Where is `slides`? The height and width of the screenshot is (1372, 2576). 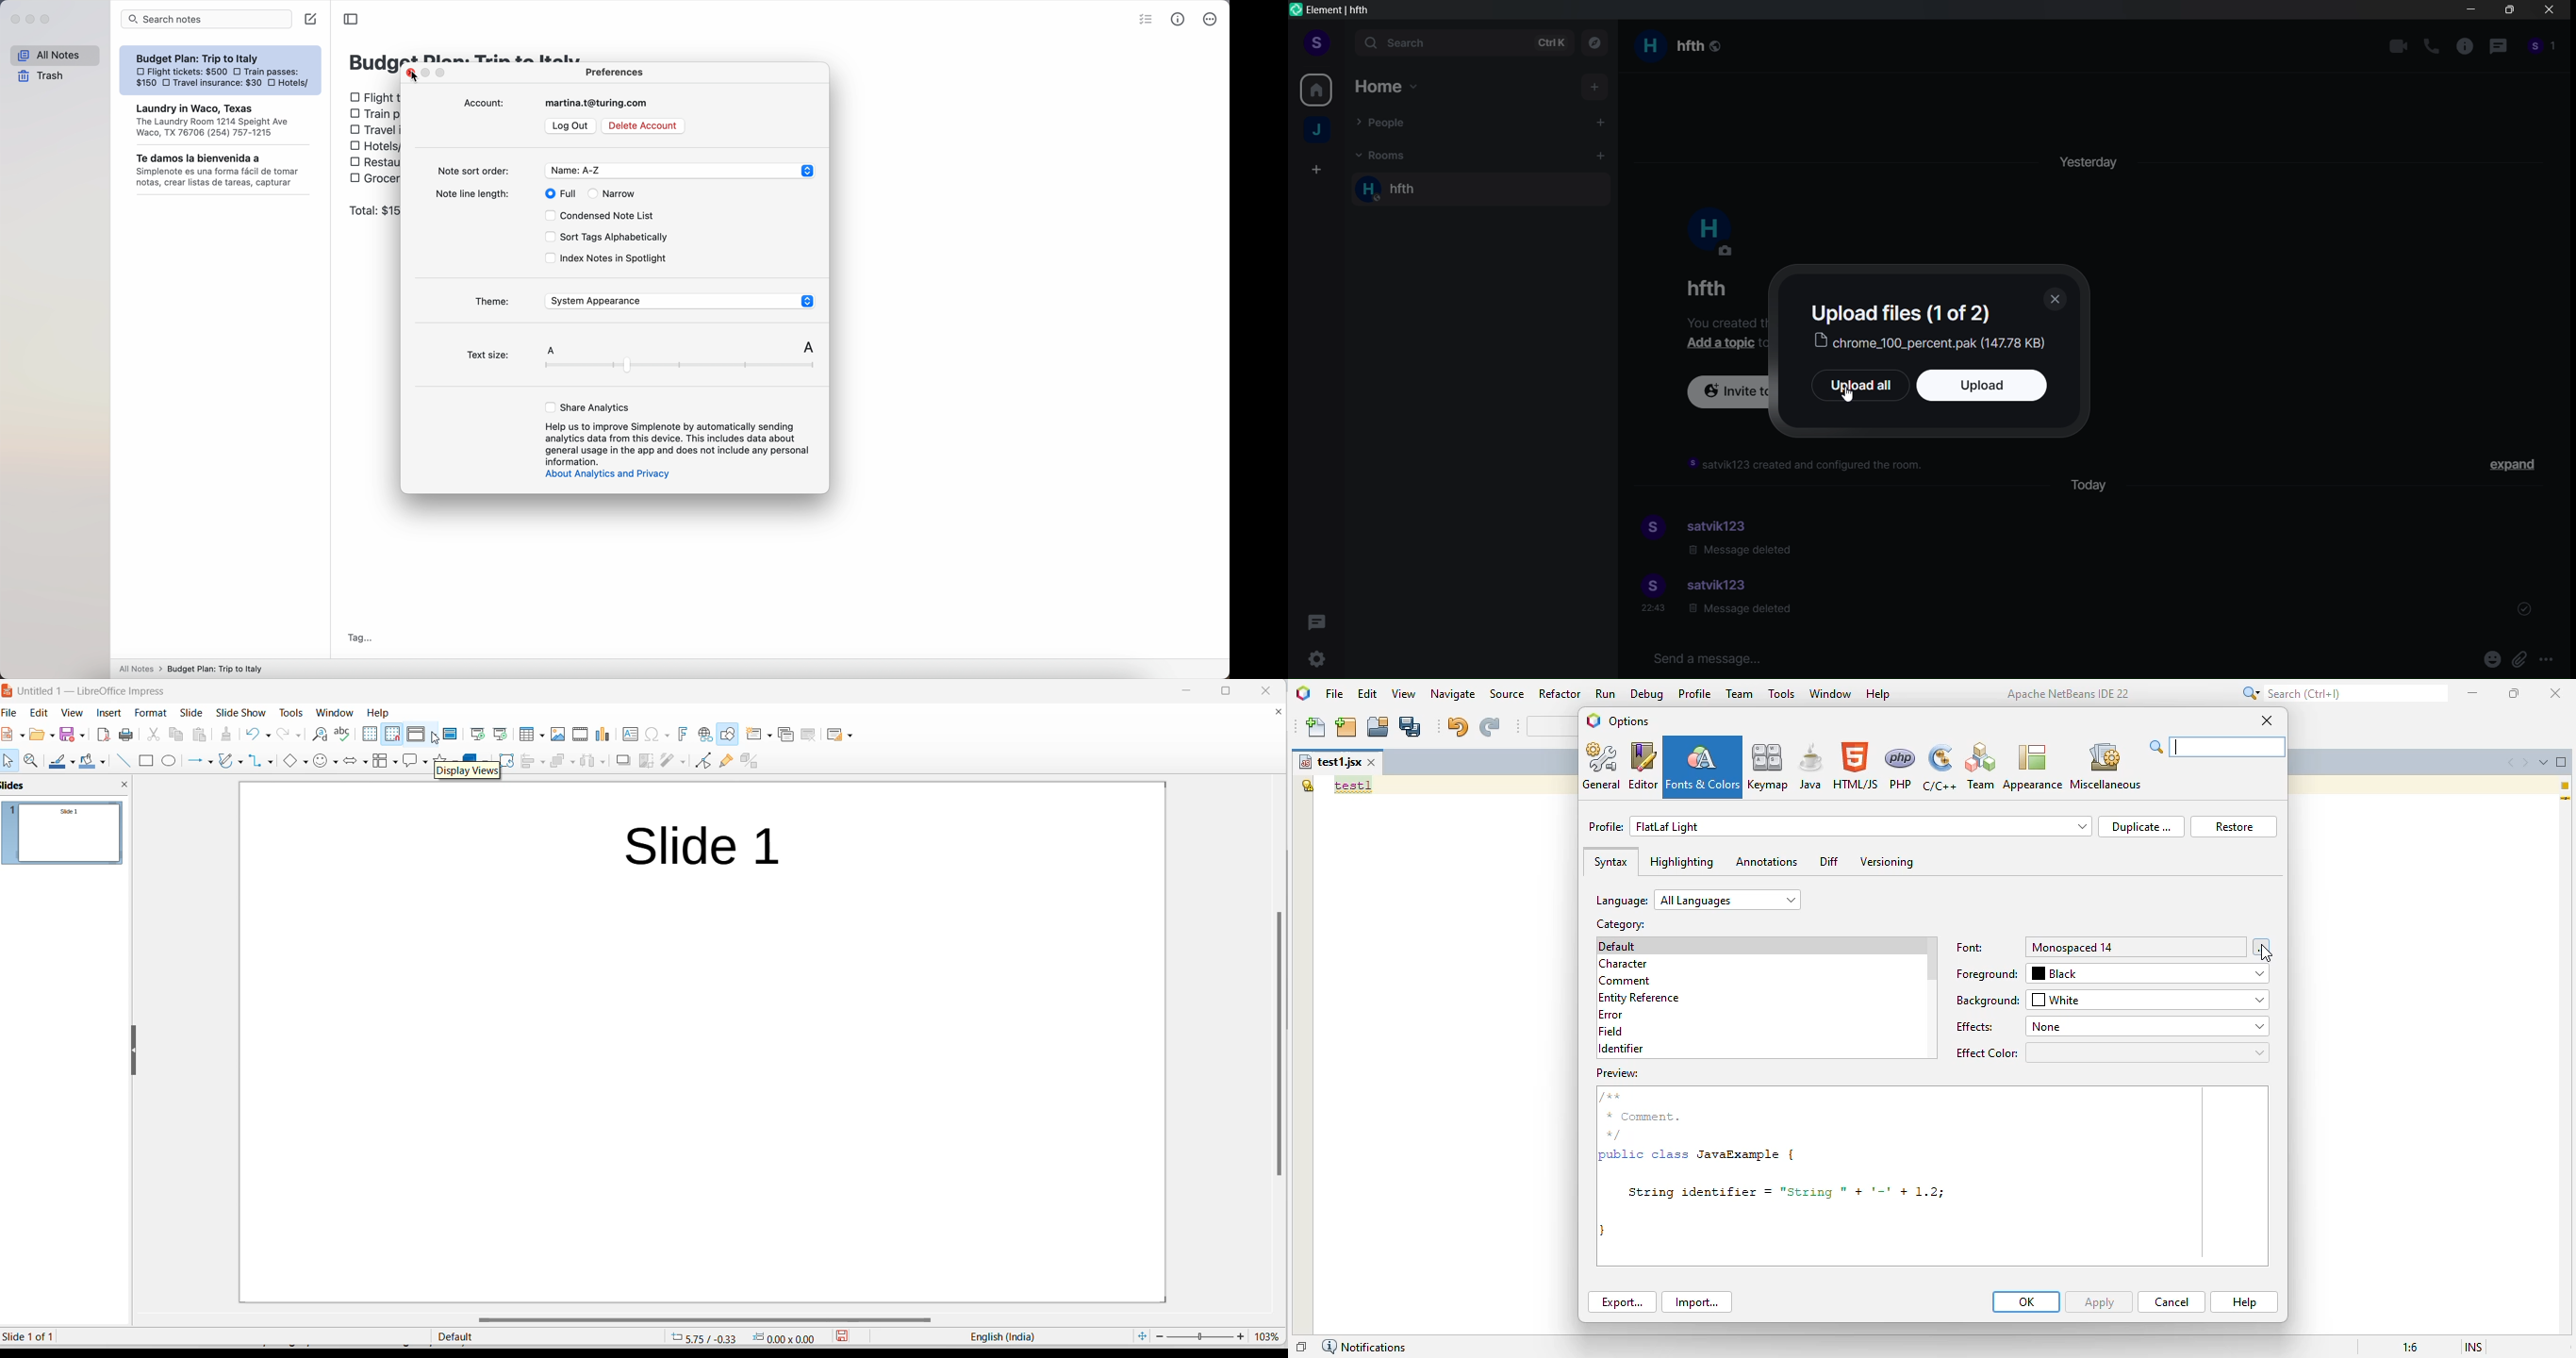
slides is located at coordinates (67, 837).